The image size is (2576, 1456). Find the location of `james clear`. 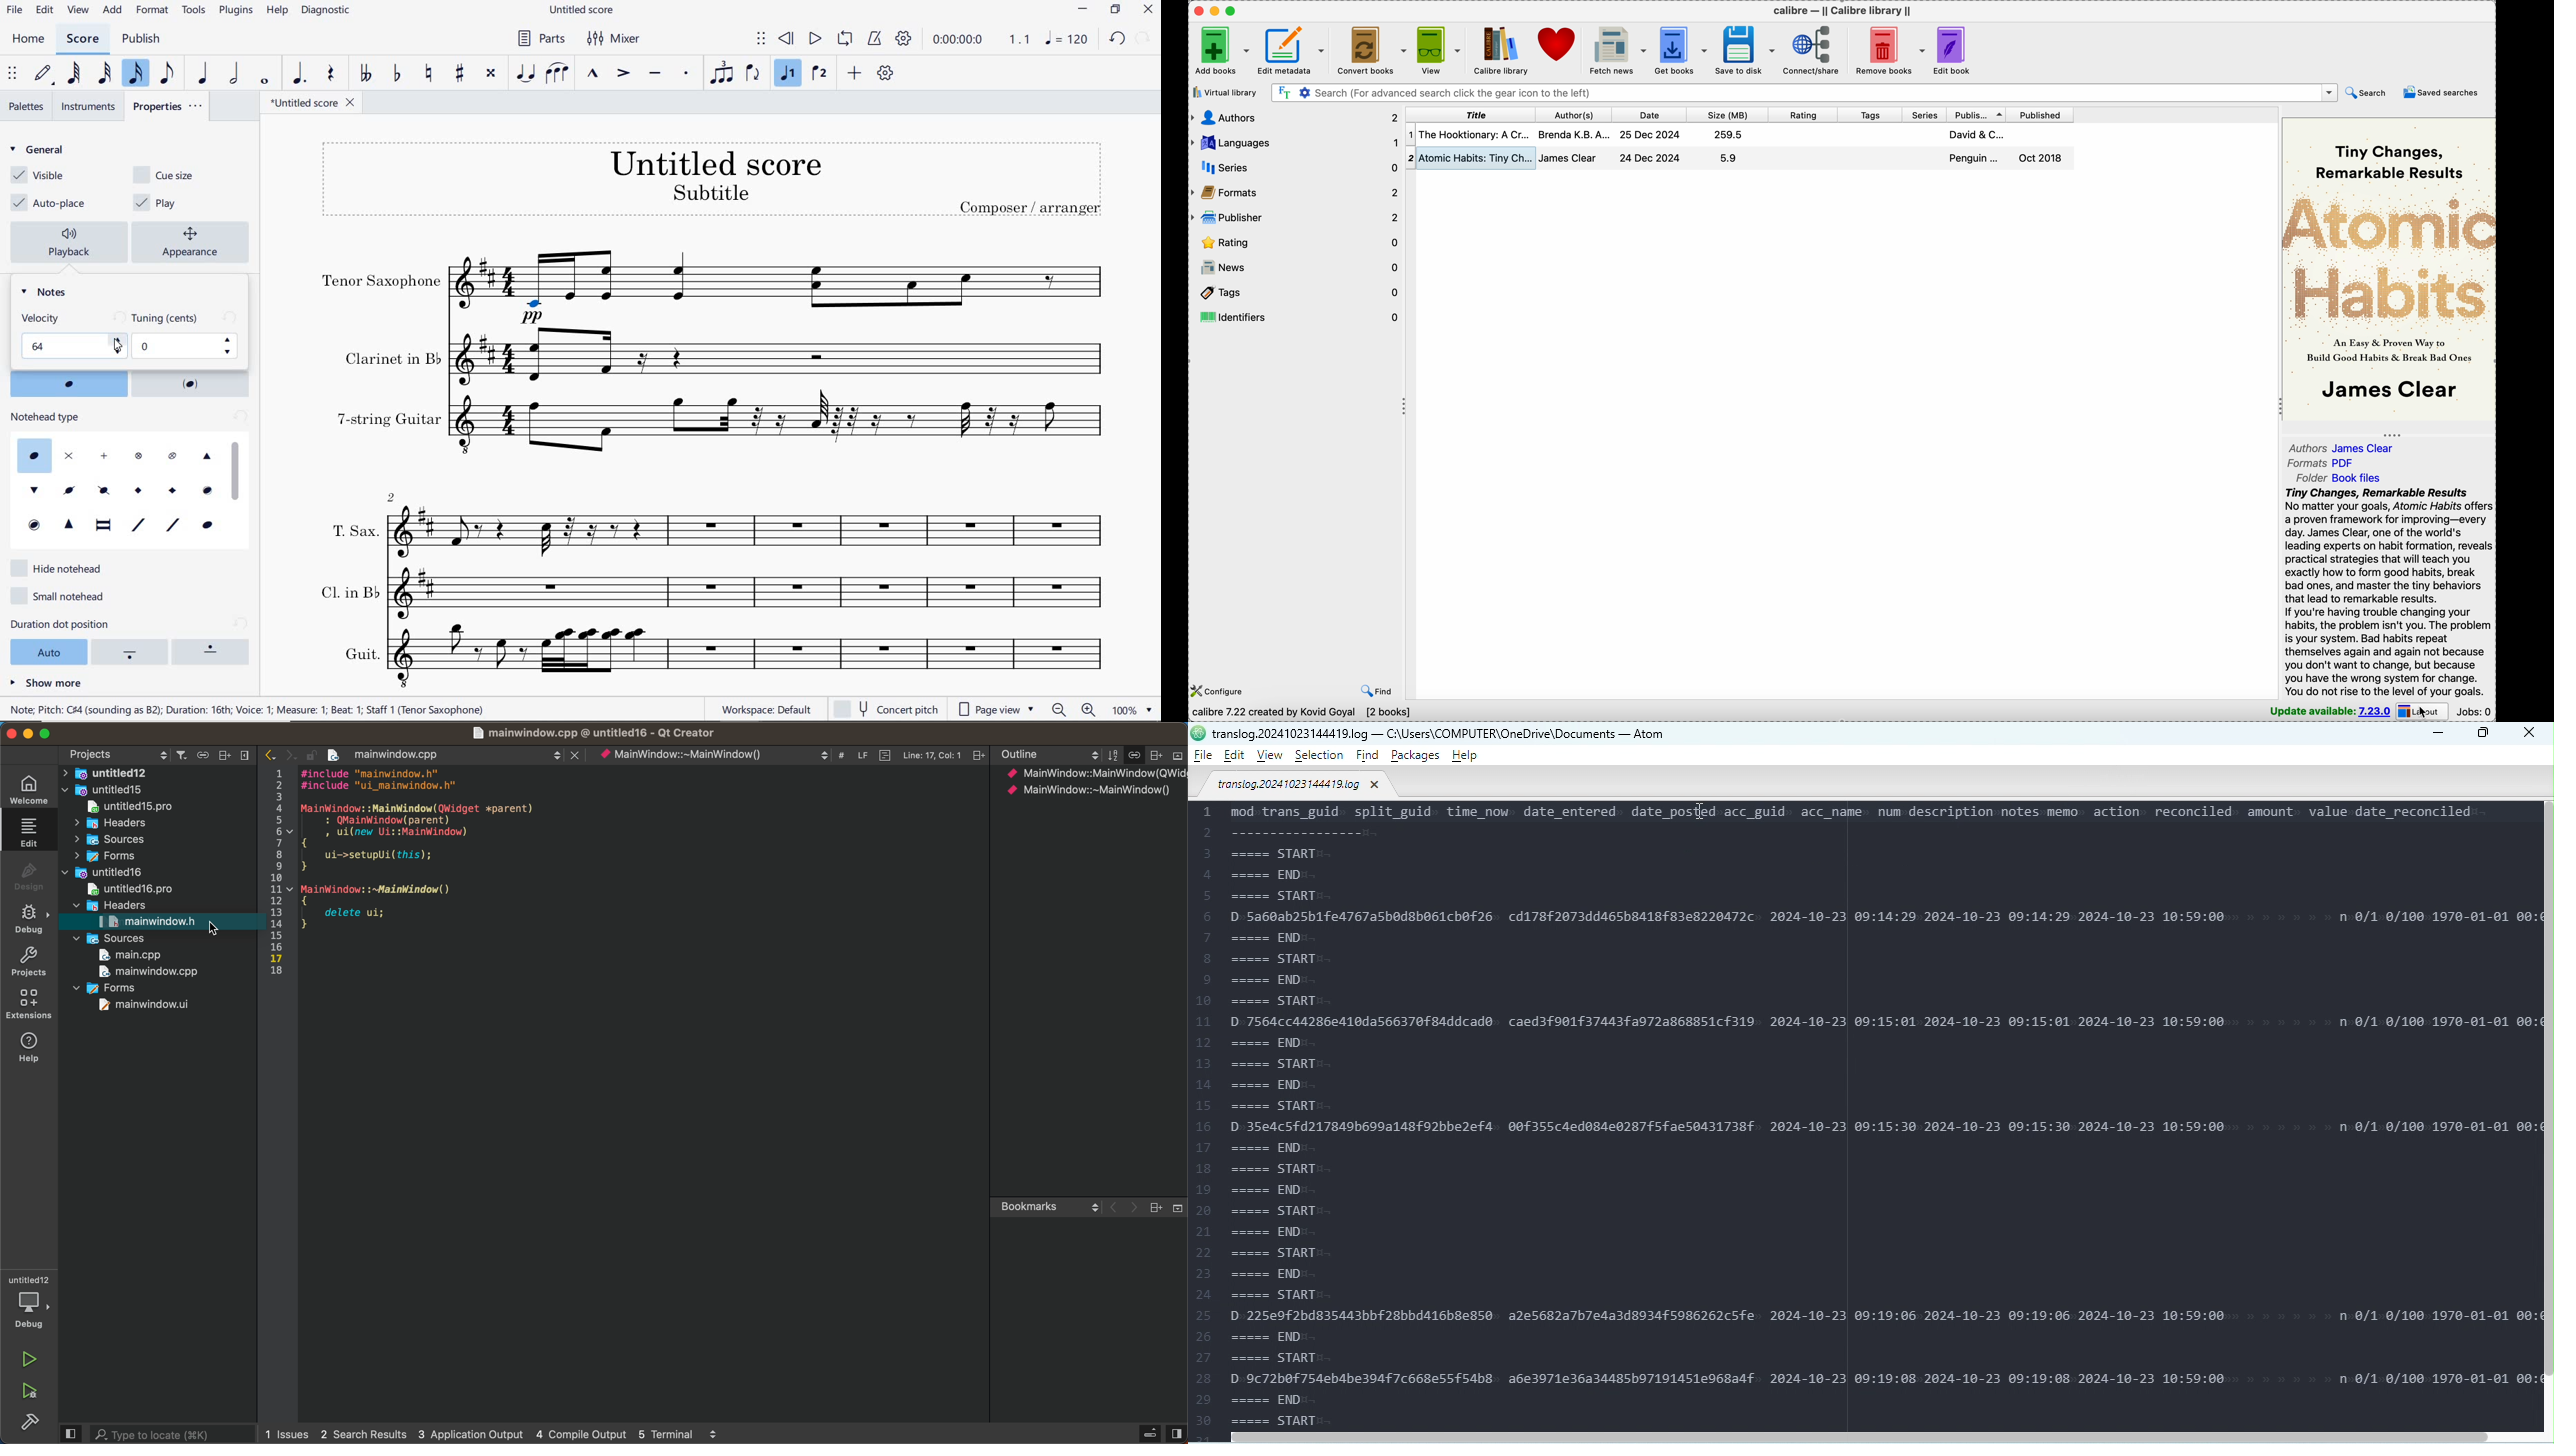

james clear is located at coordinates (1569, 157).